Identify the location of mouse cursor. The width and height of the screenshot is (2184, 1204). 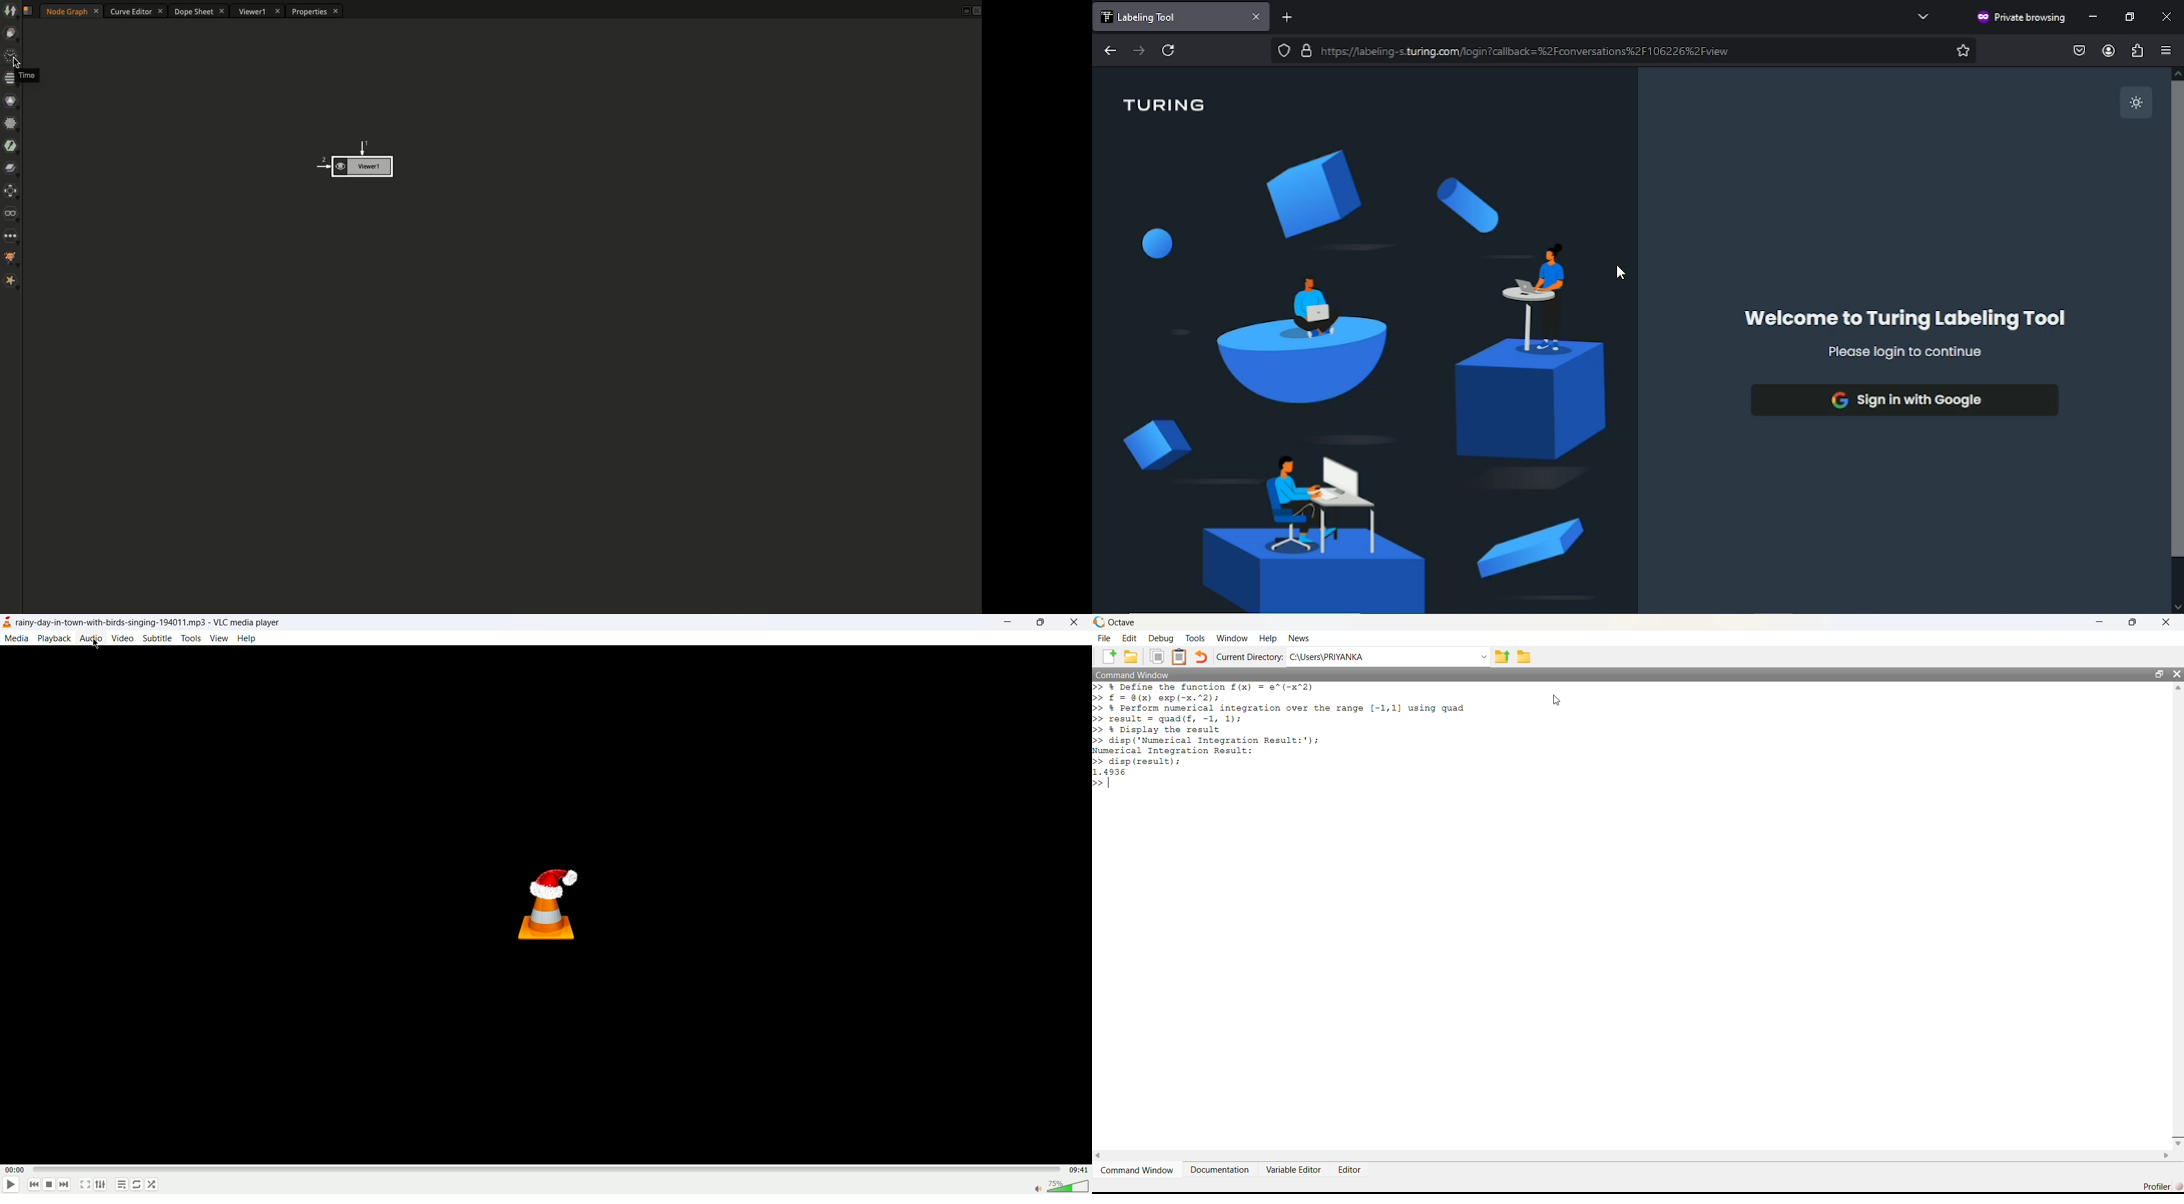
(98, 646).